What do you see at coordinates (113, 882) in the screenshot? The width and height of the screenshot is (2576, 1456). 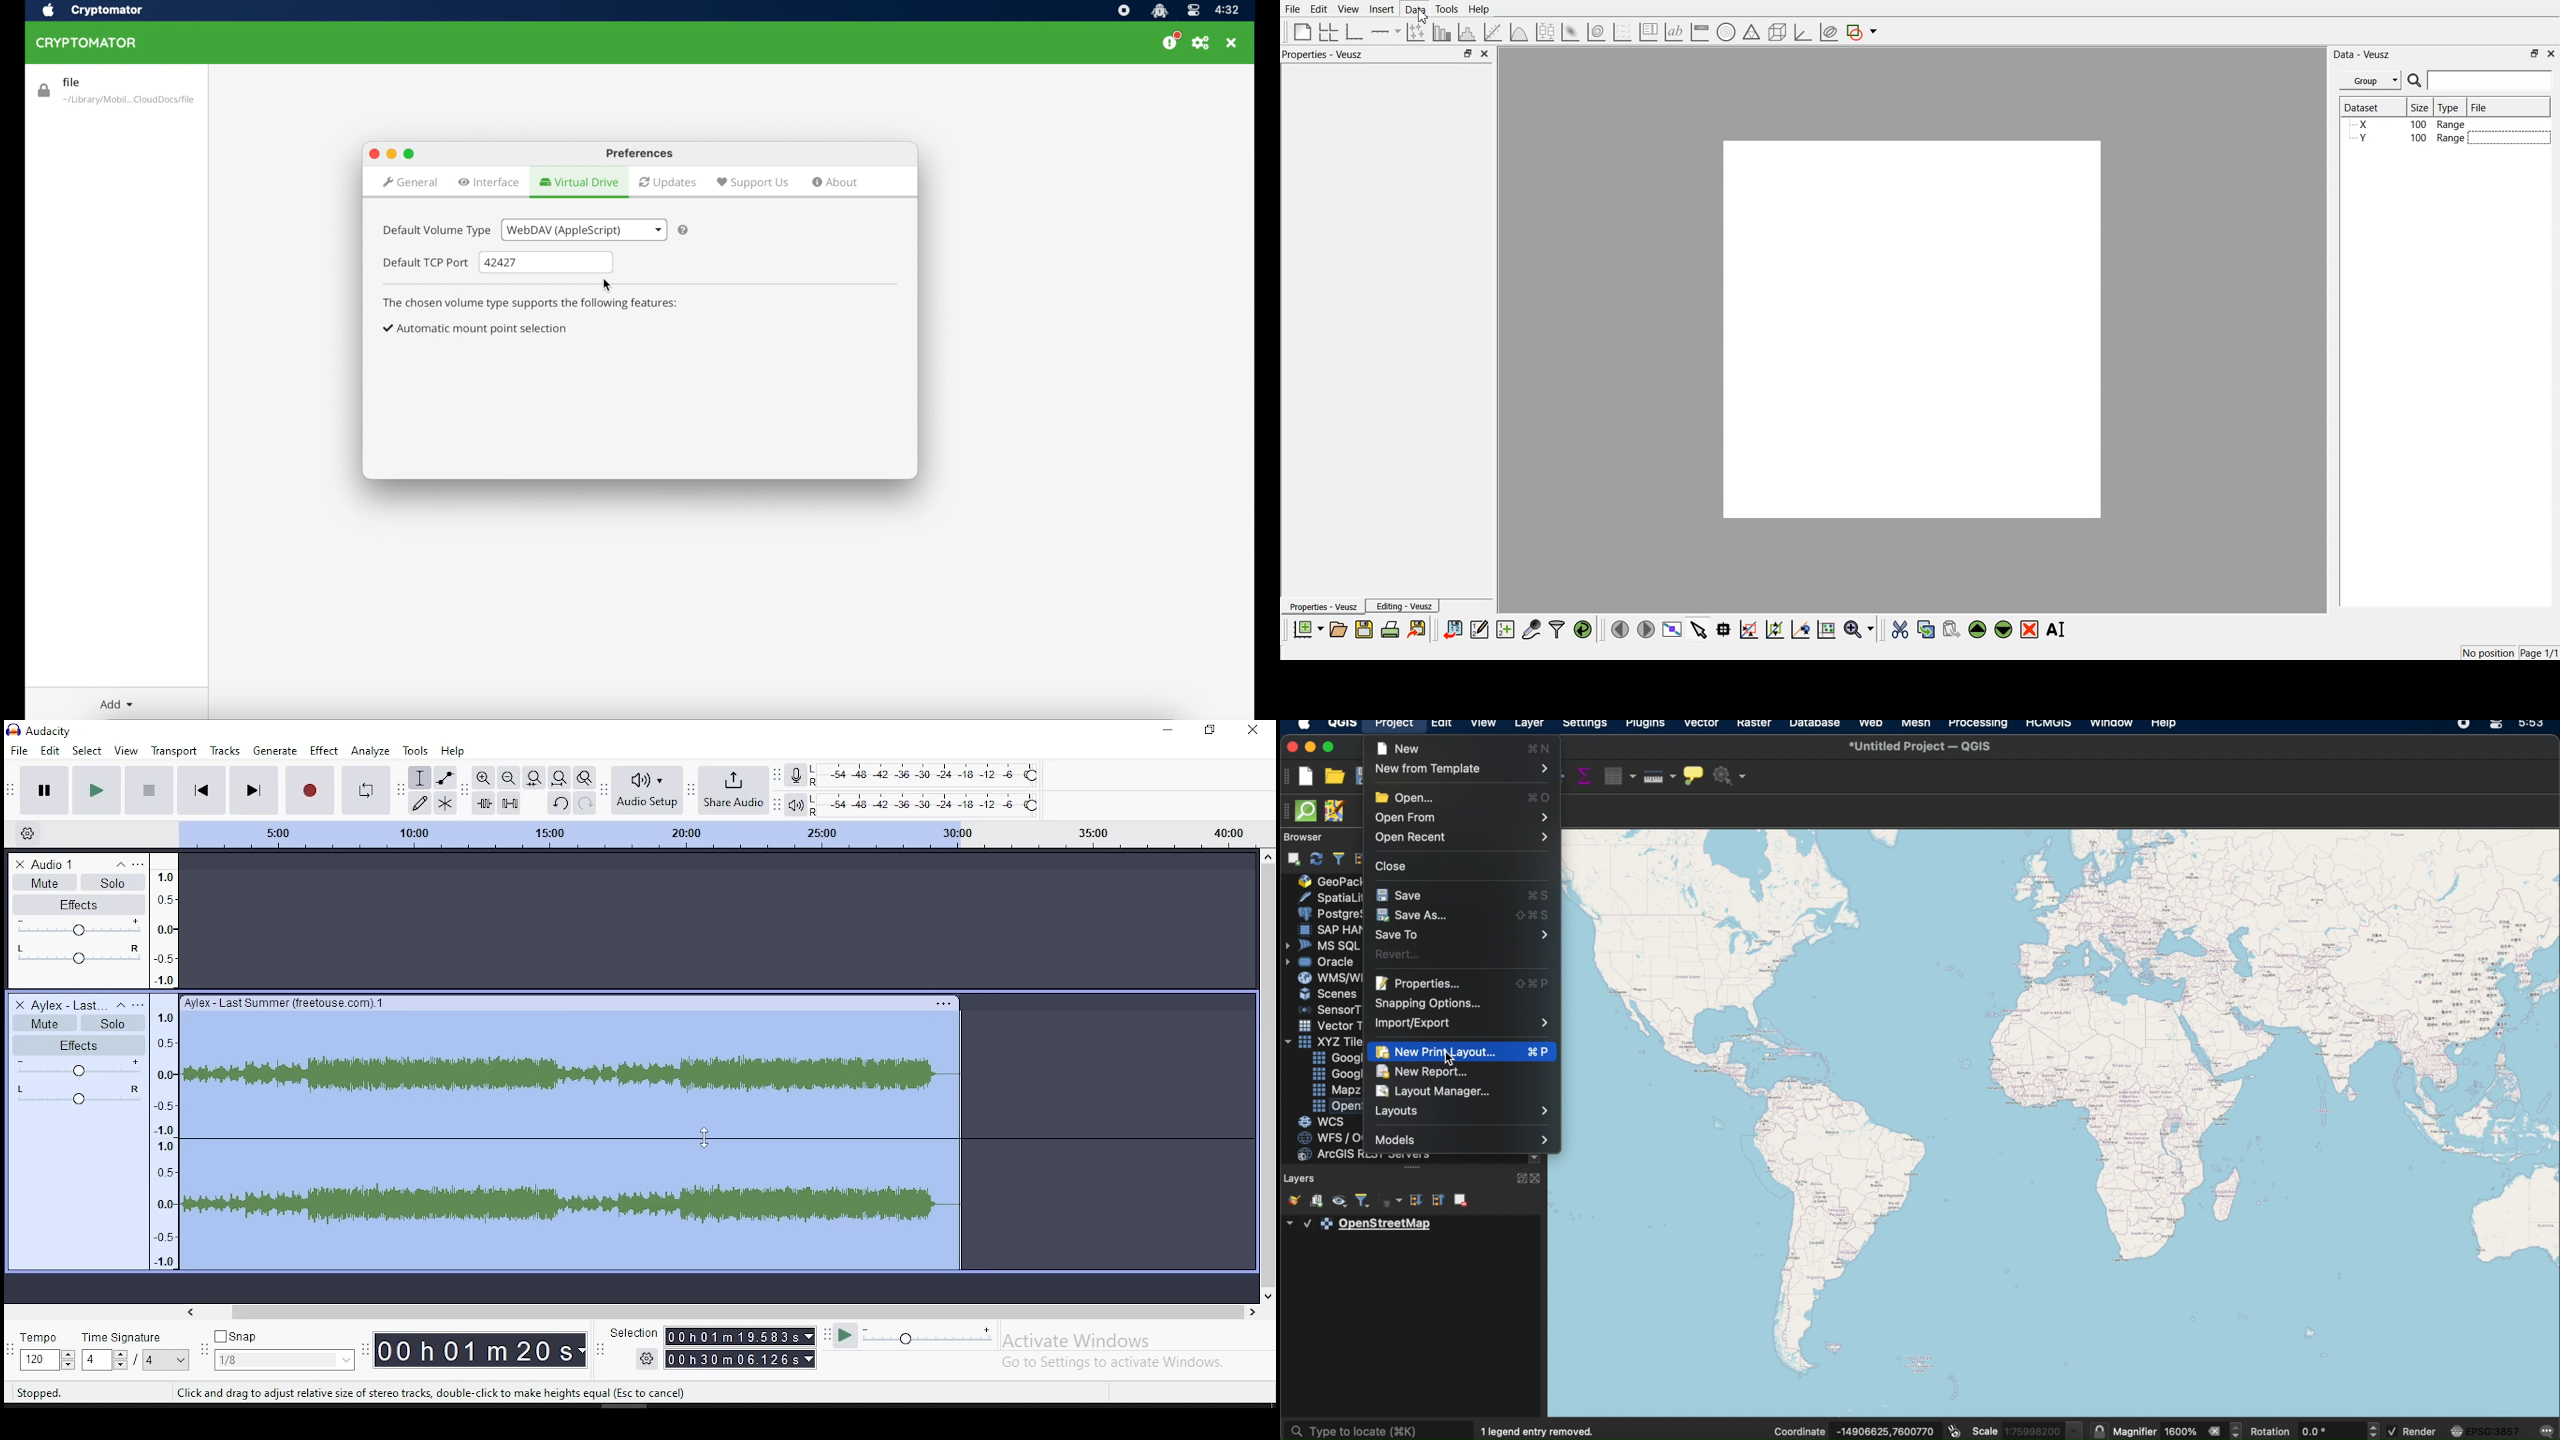 I see `solo` at bounding box center [113, 882].